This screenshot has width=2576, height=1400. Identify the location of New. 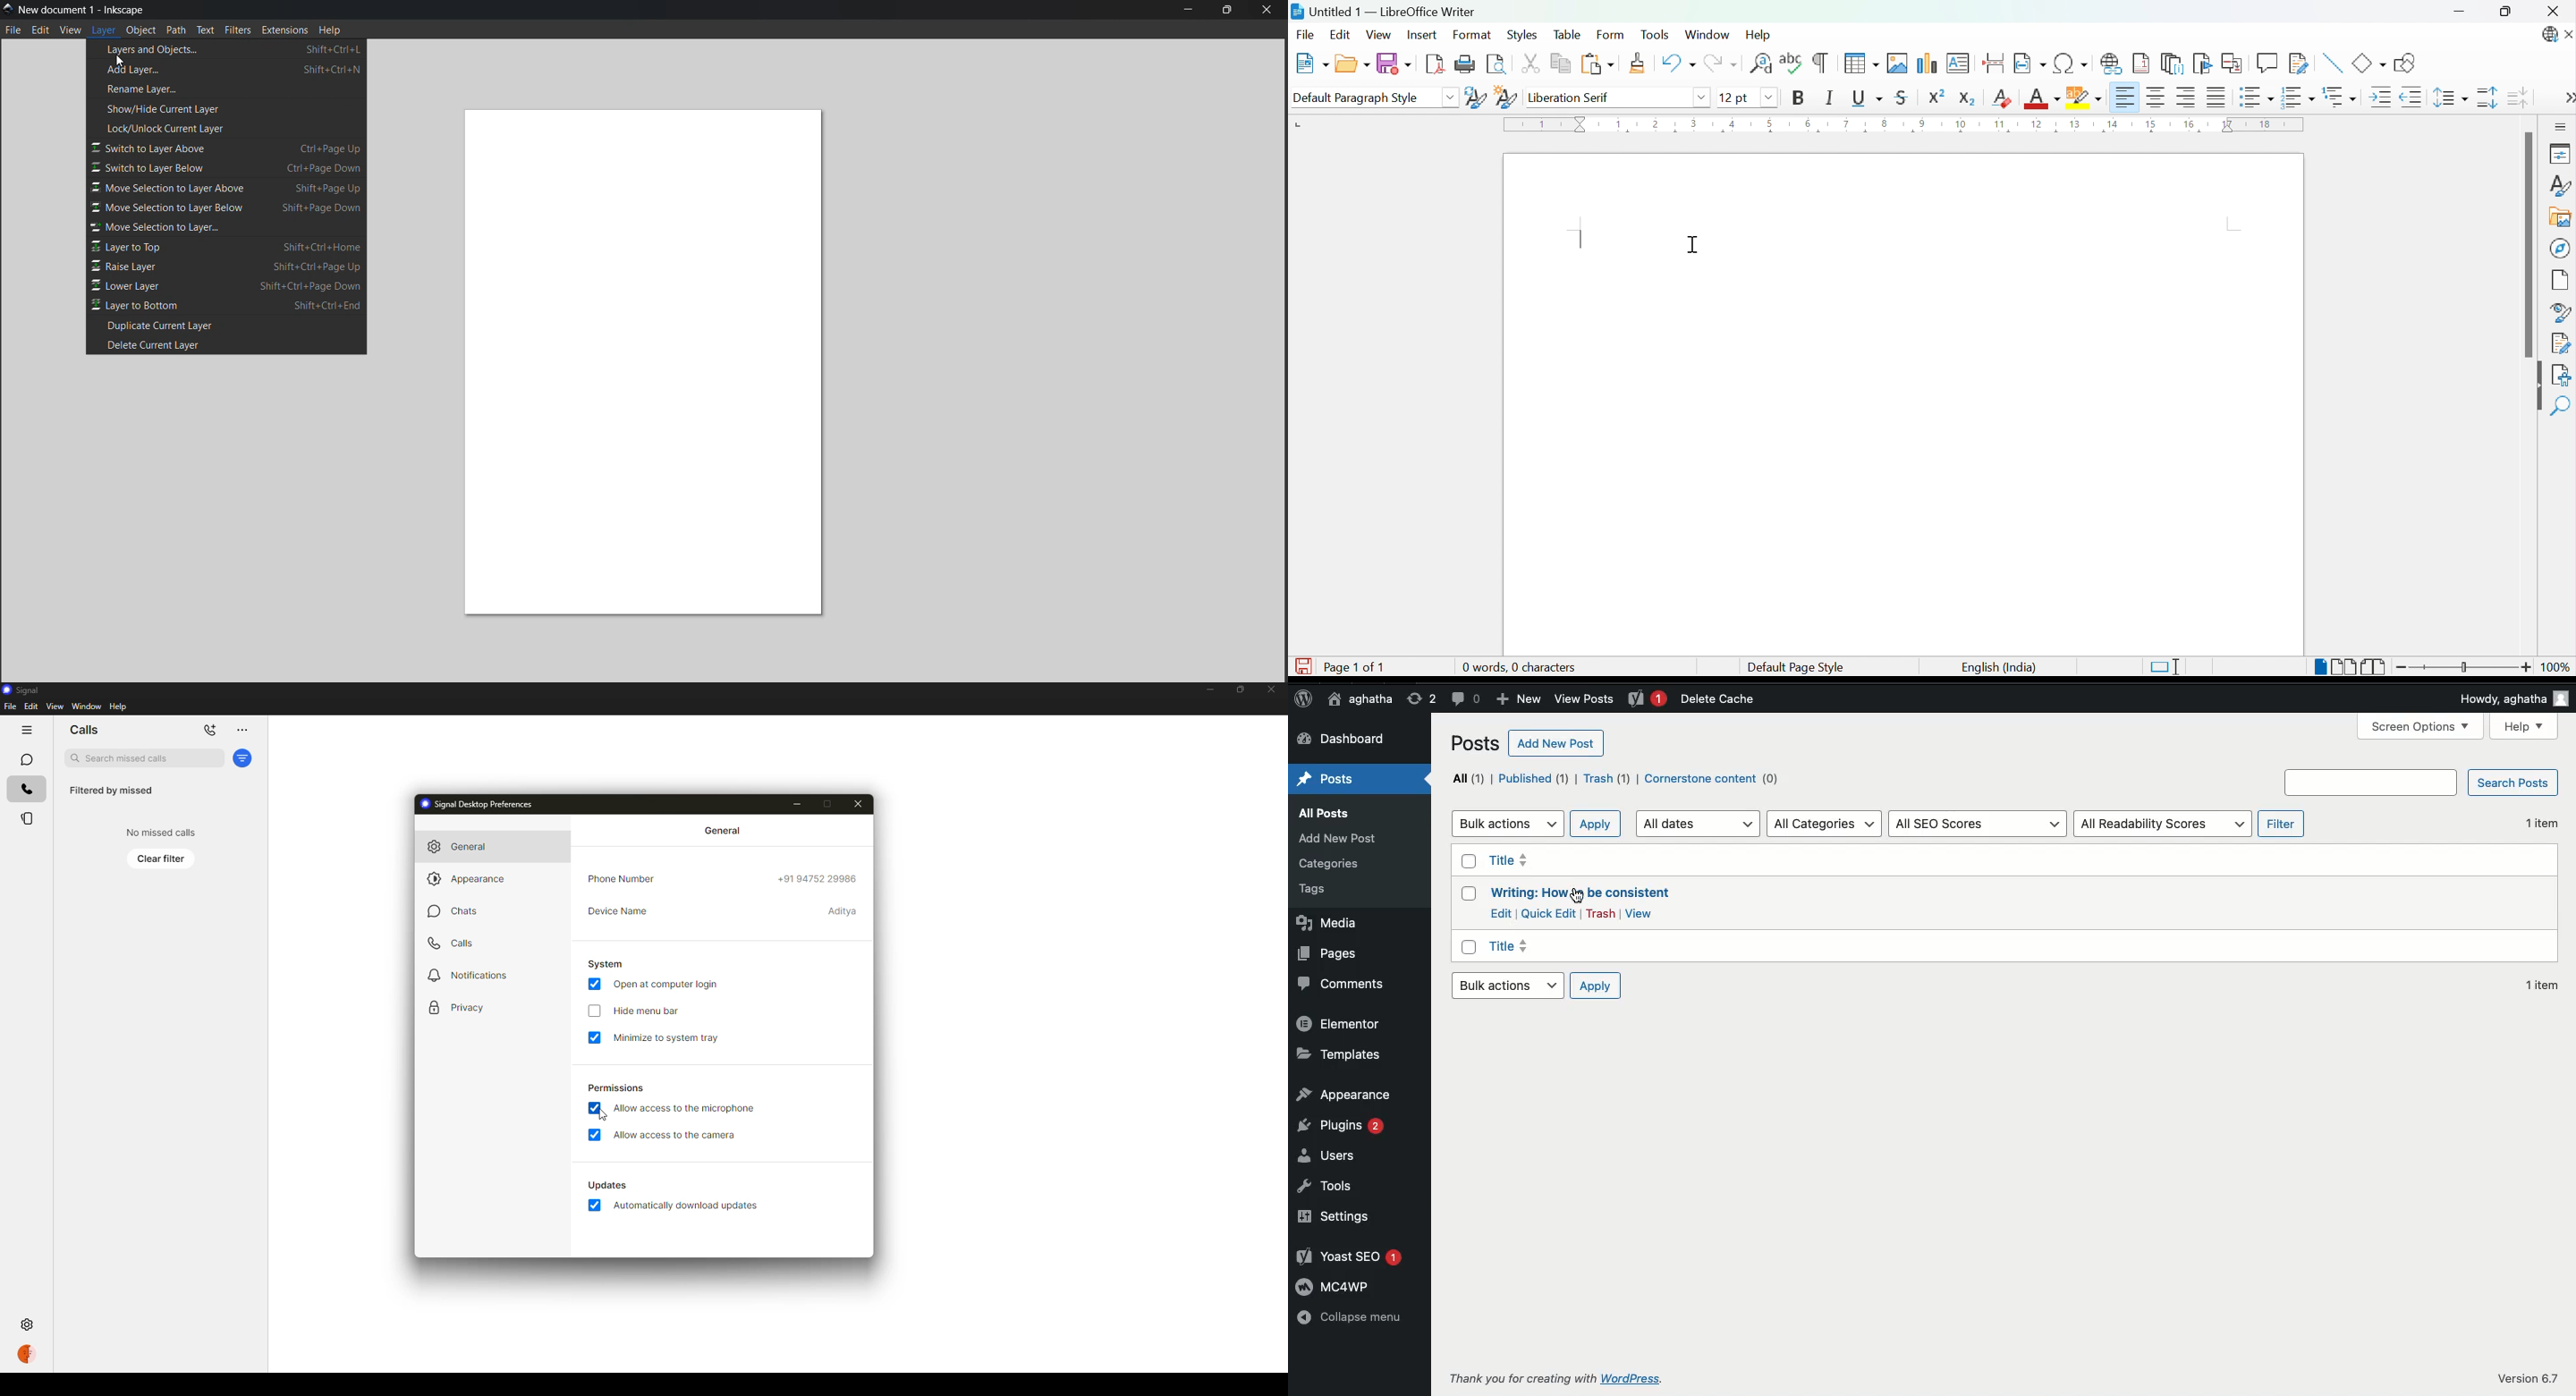
(1312, 64).